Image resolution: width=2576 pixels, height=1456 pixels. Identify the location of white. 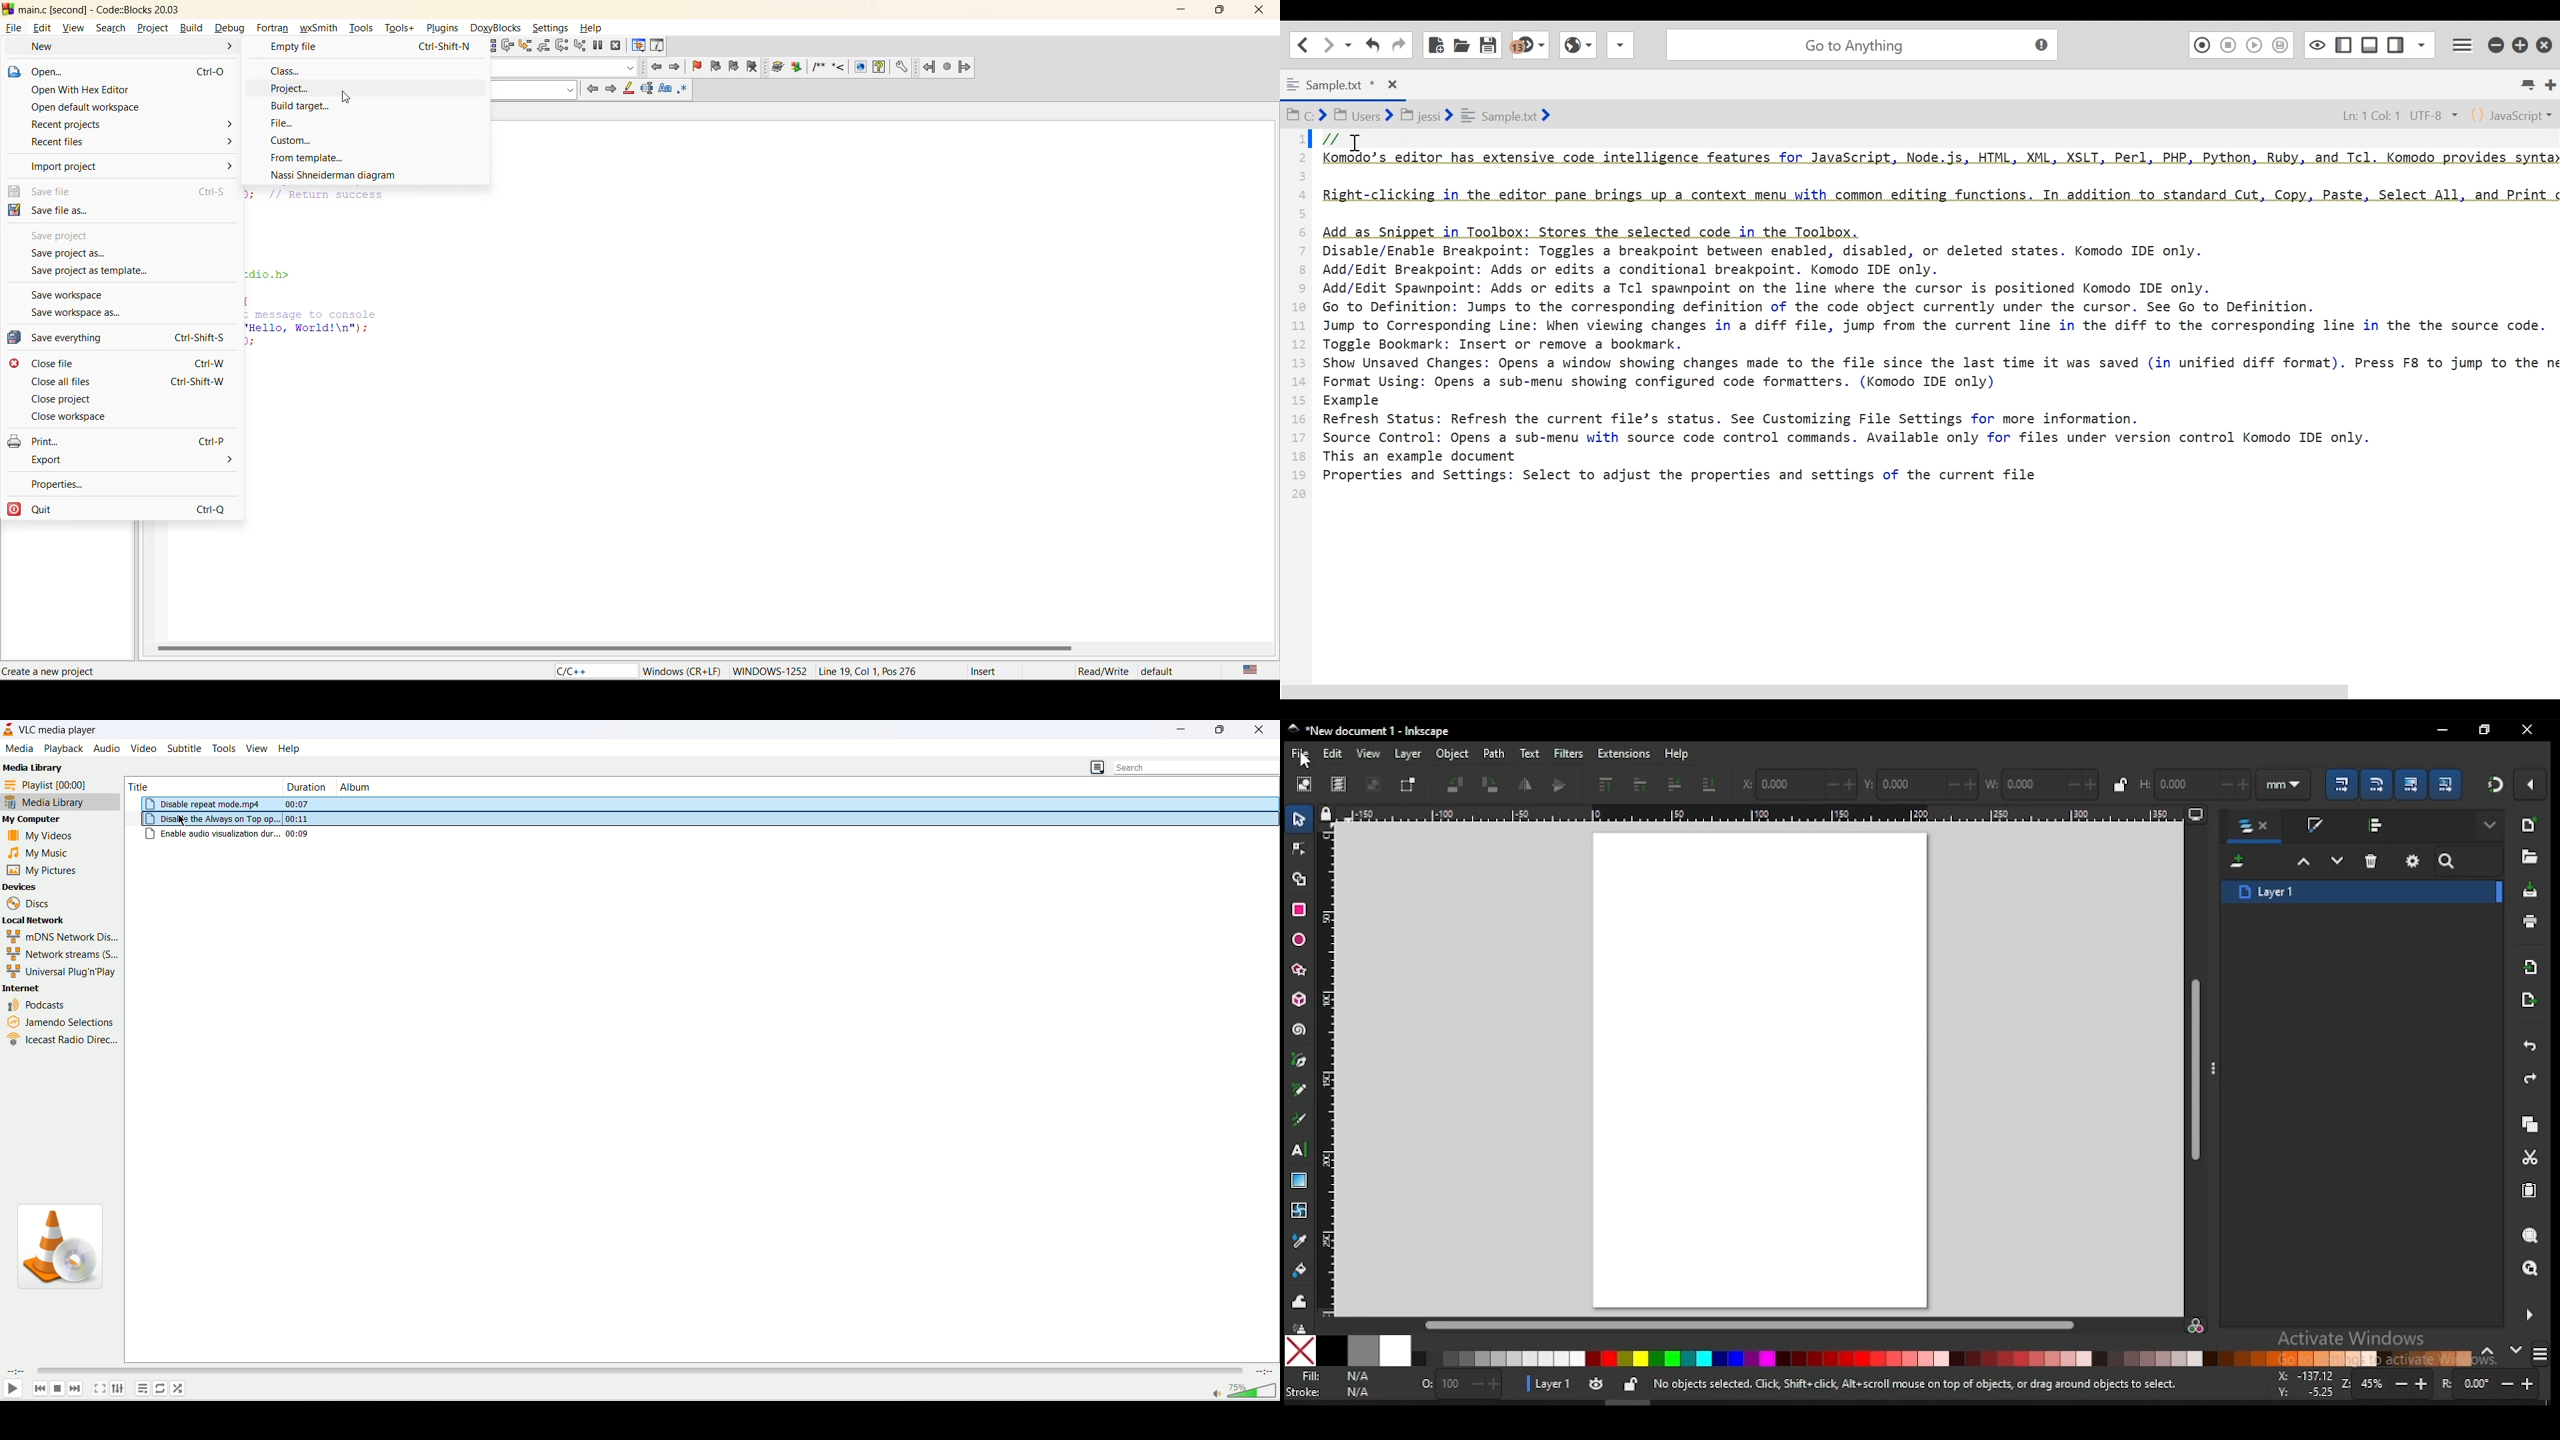
(1395, 1350).